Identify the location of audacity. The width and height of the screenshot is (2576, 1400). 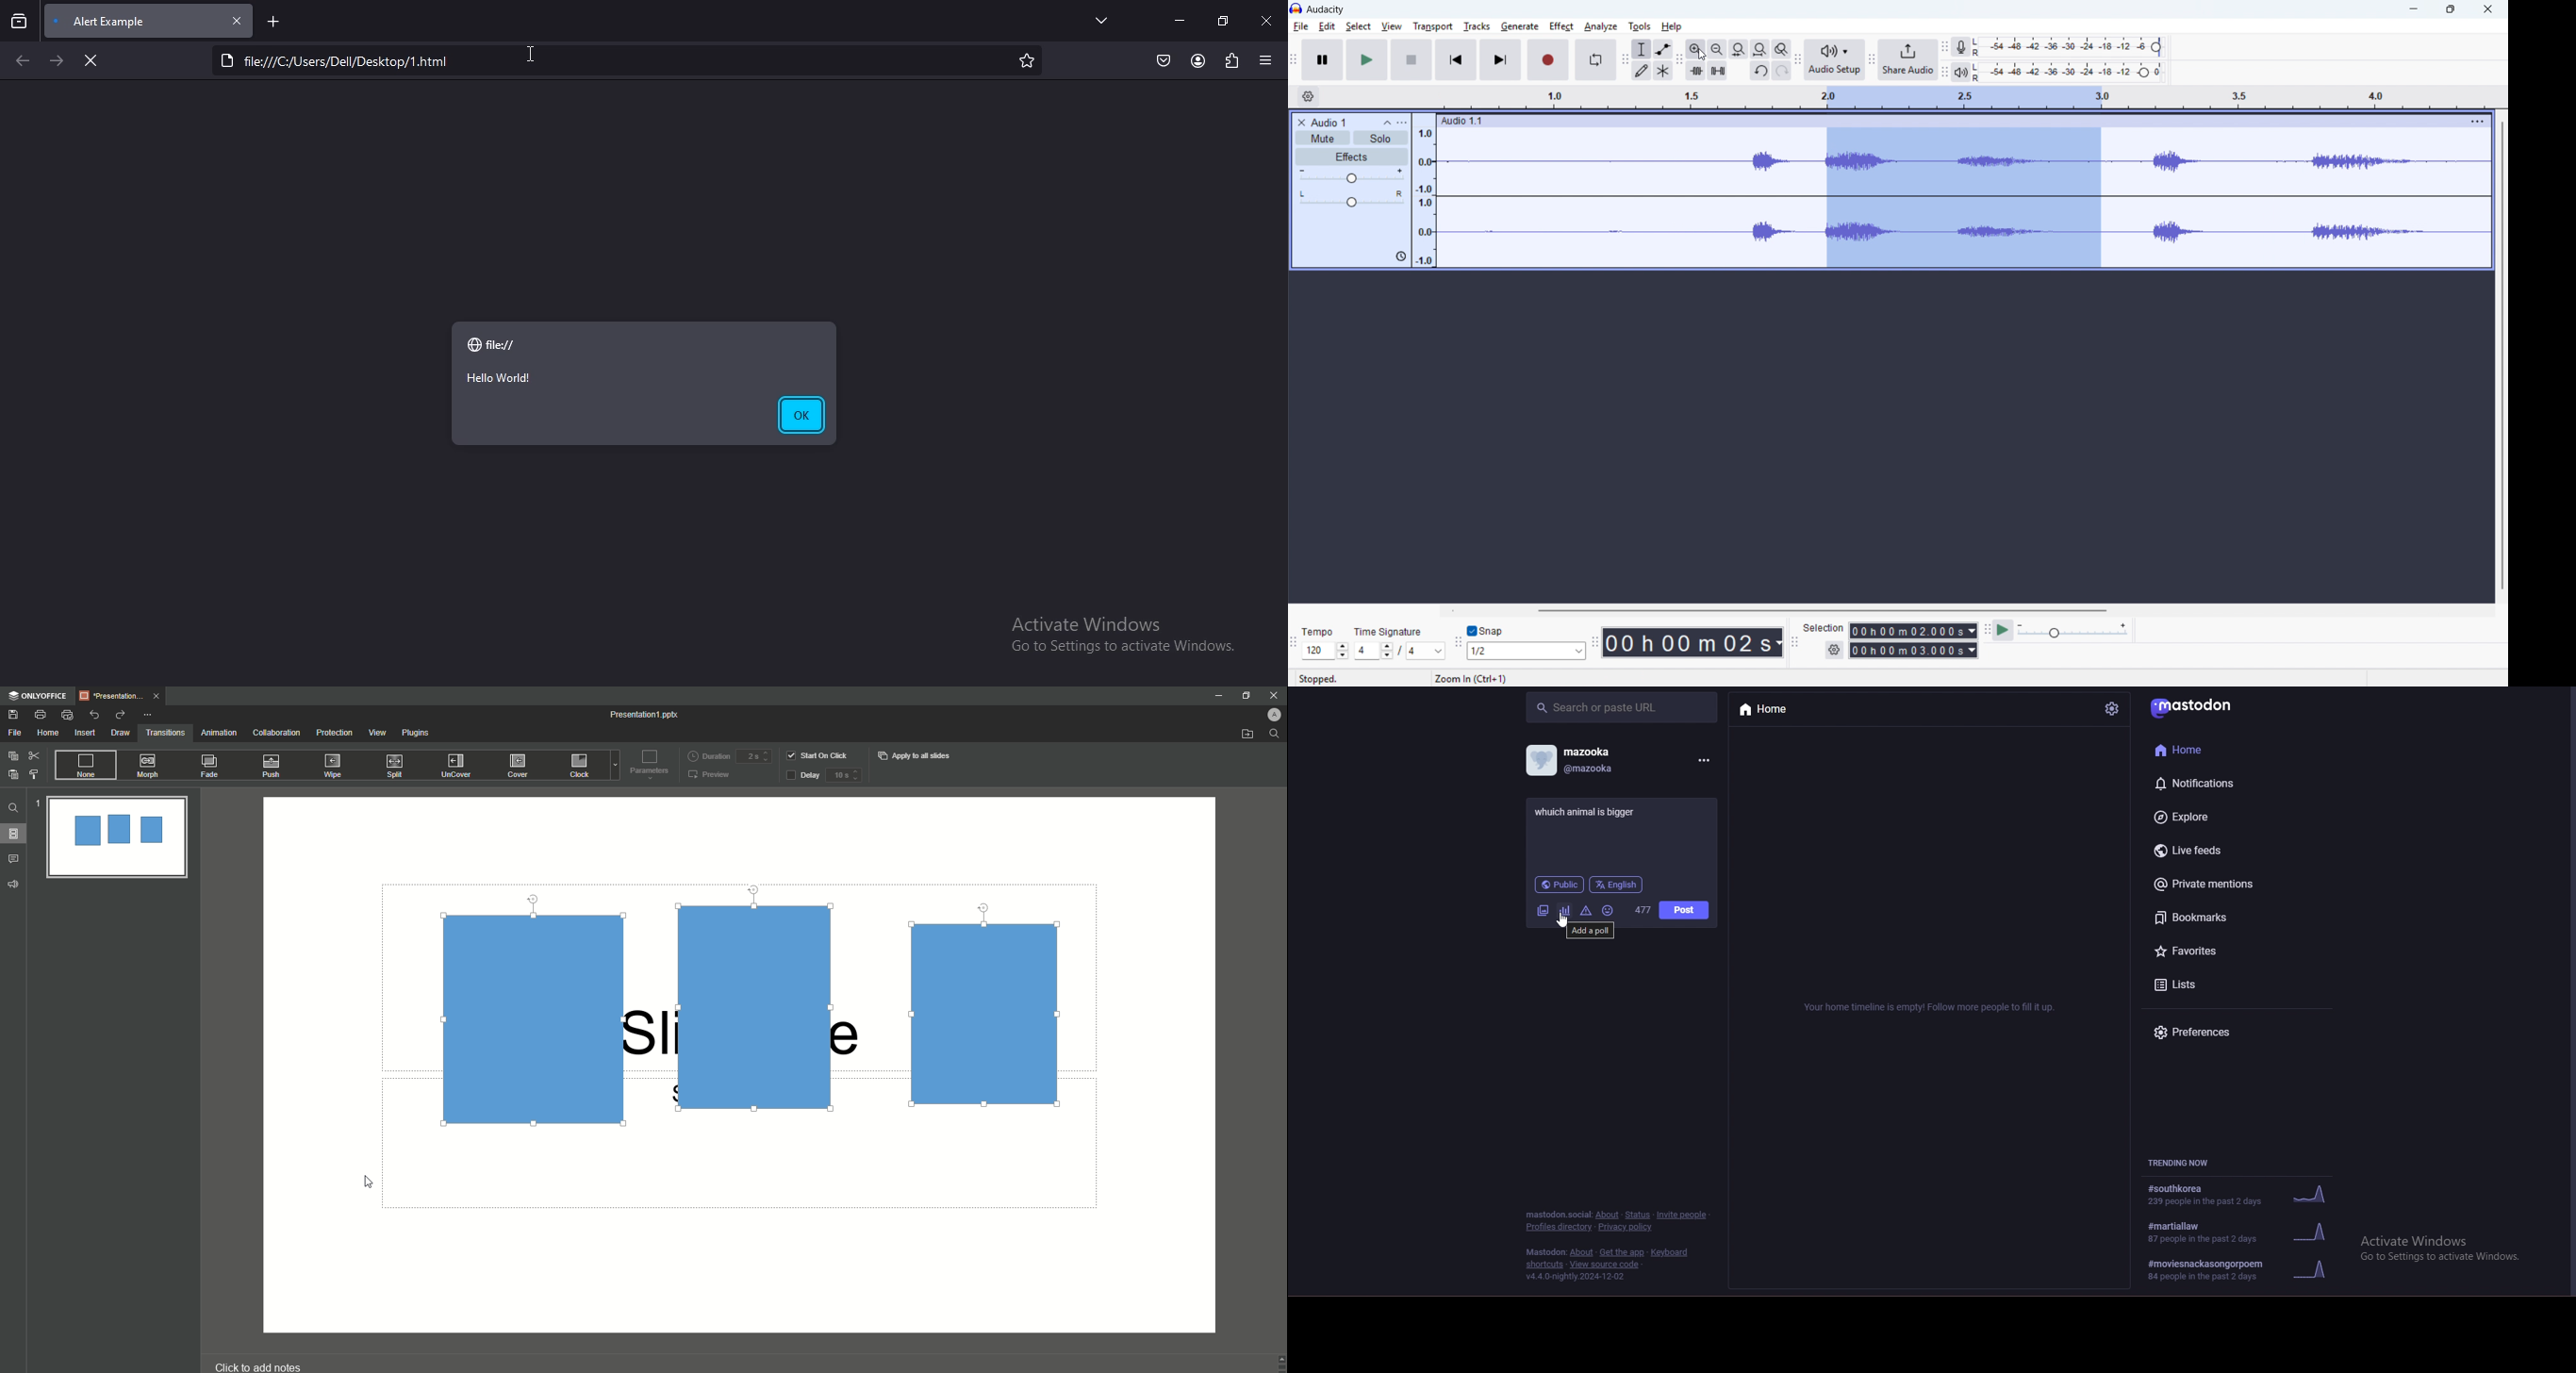
(1326, 10).